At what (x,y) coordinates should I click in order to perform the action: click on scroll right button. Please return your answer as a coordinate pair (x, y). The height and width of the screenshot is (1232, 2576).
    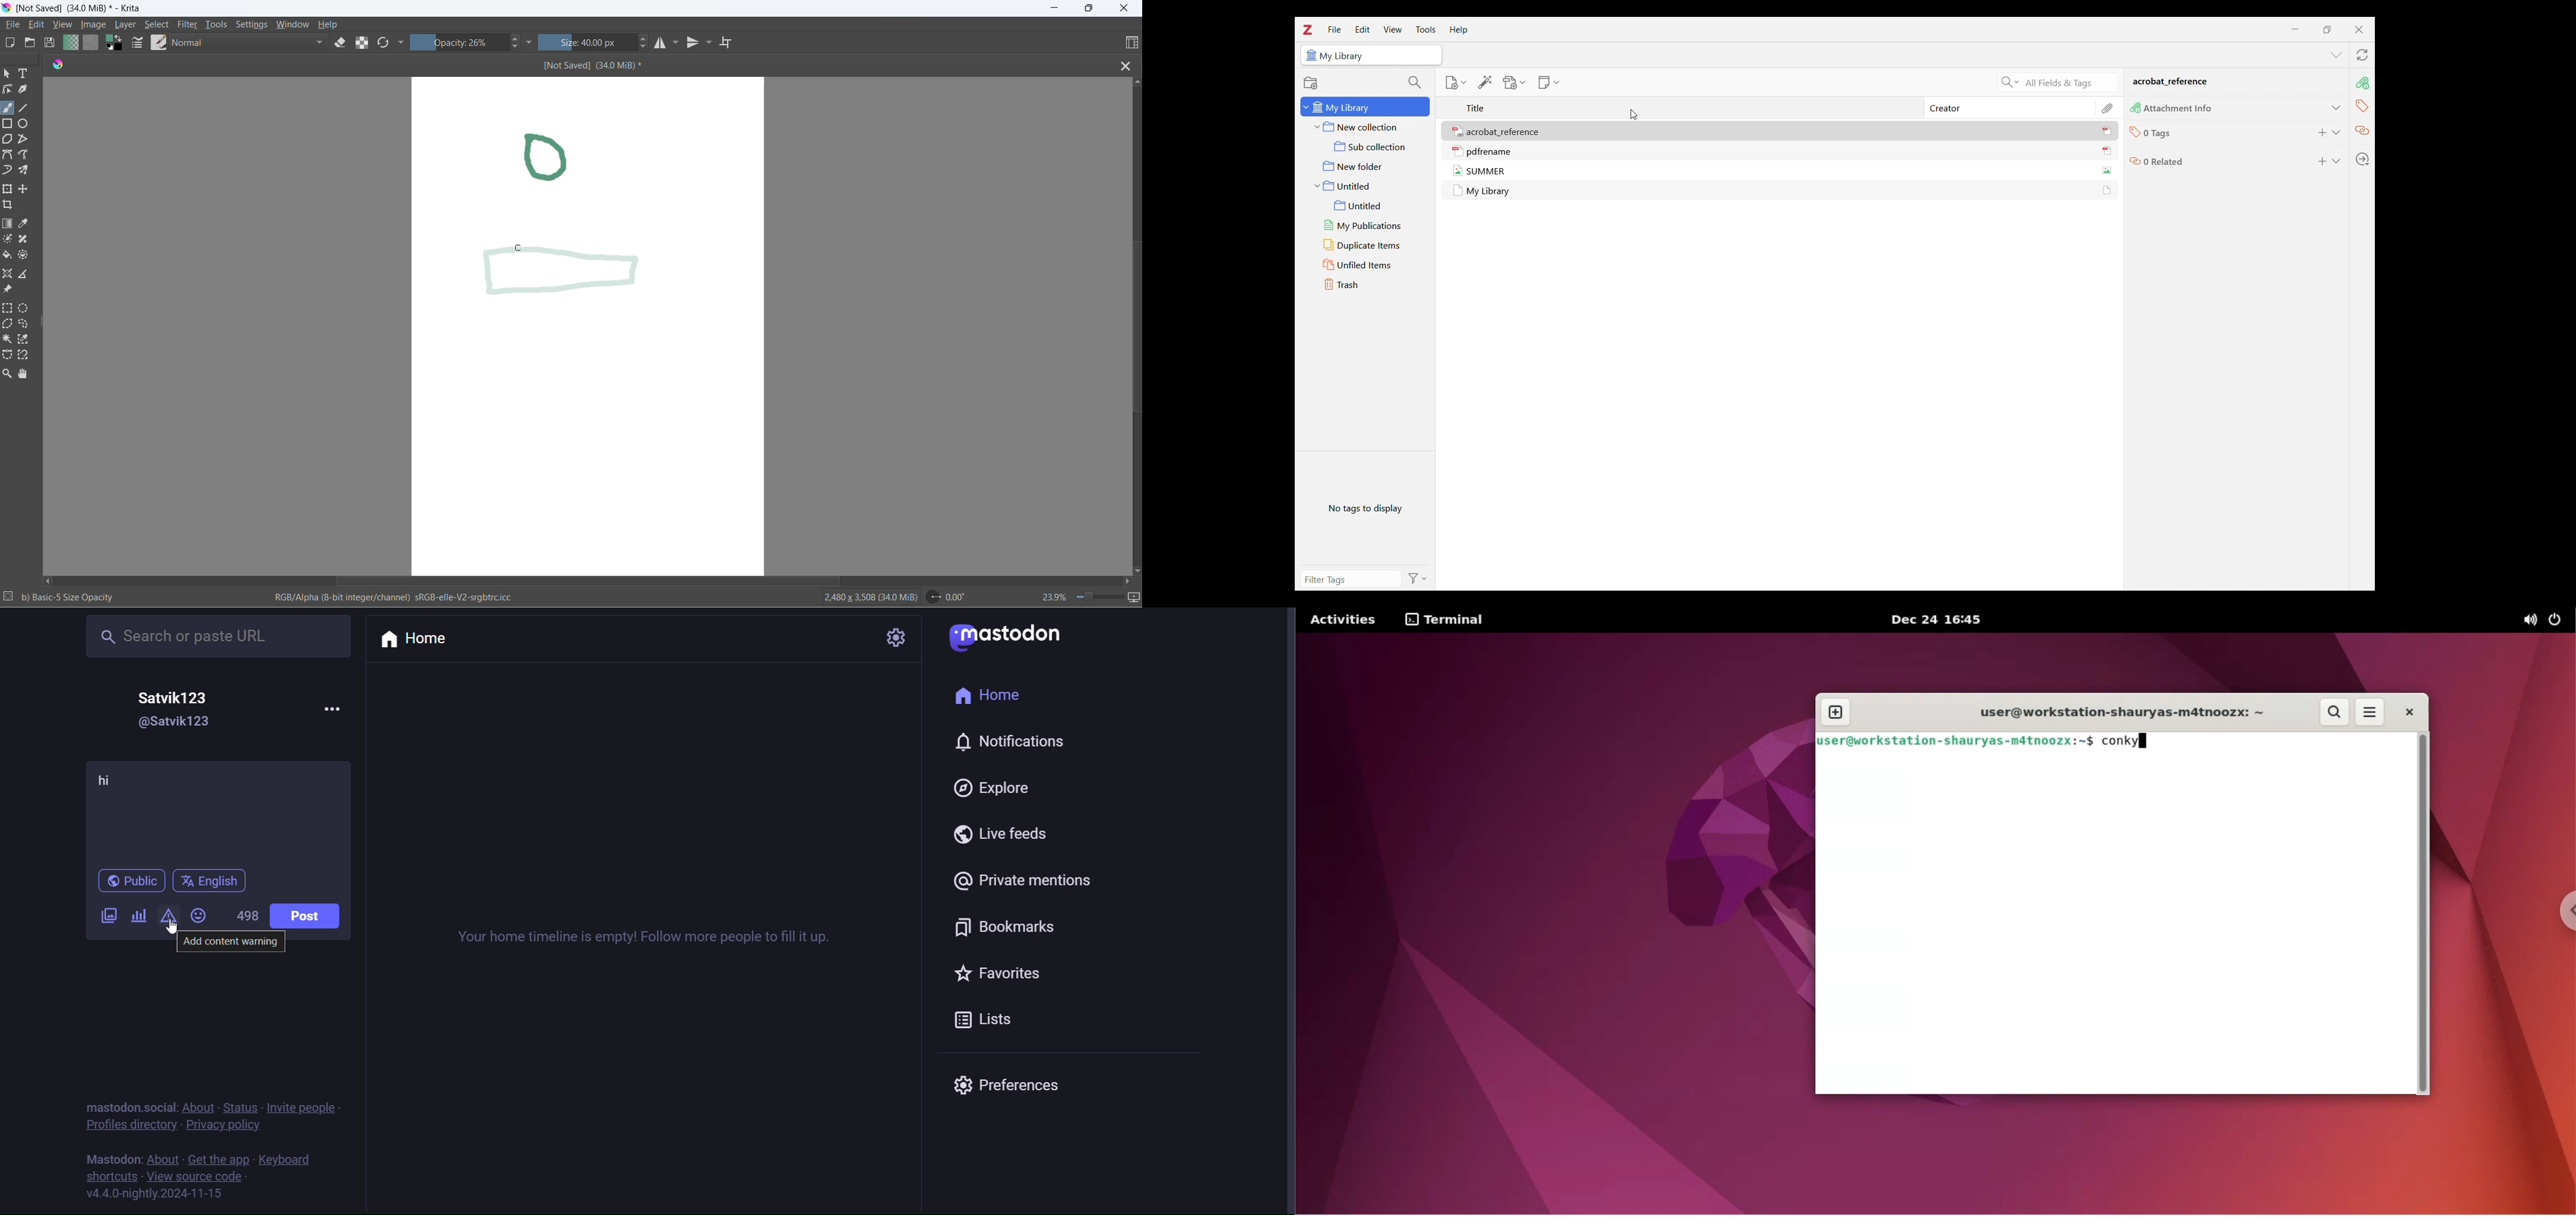
    Looking at the image, I should click on (1131, 581).